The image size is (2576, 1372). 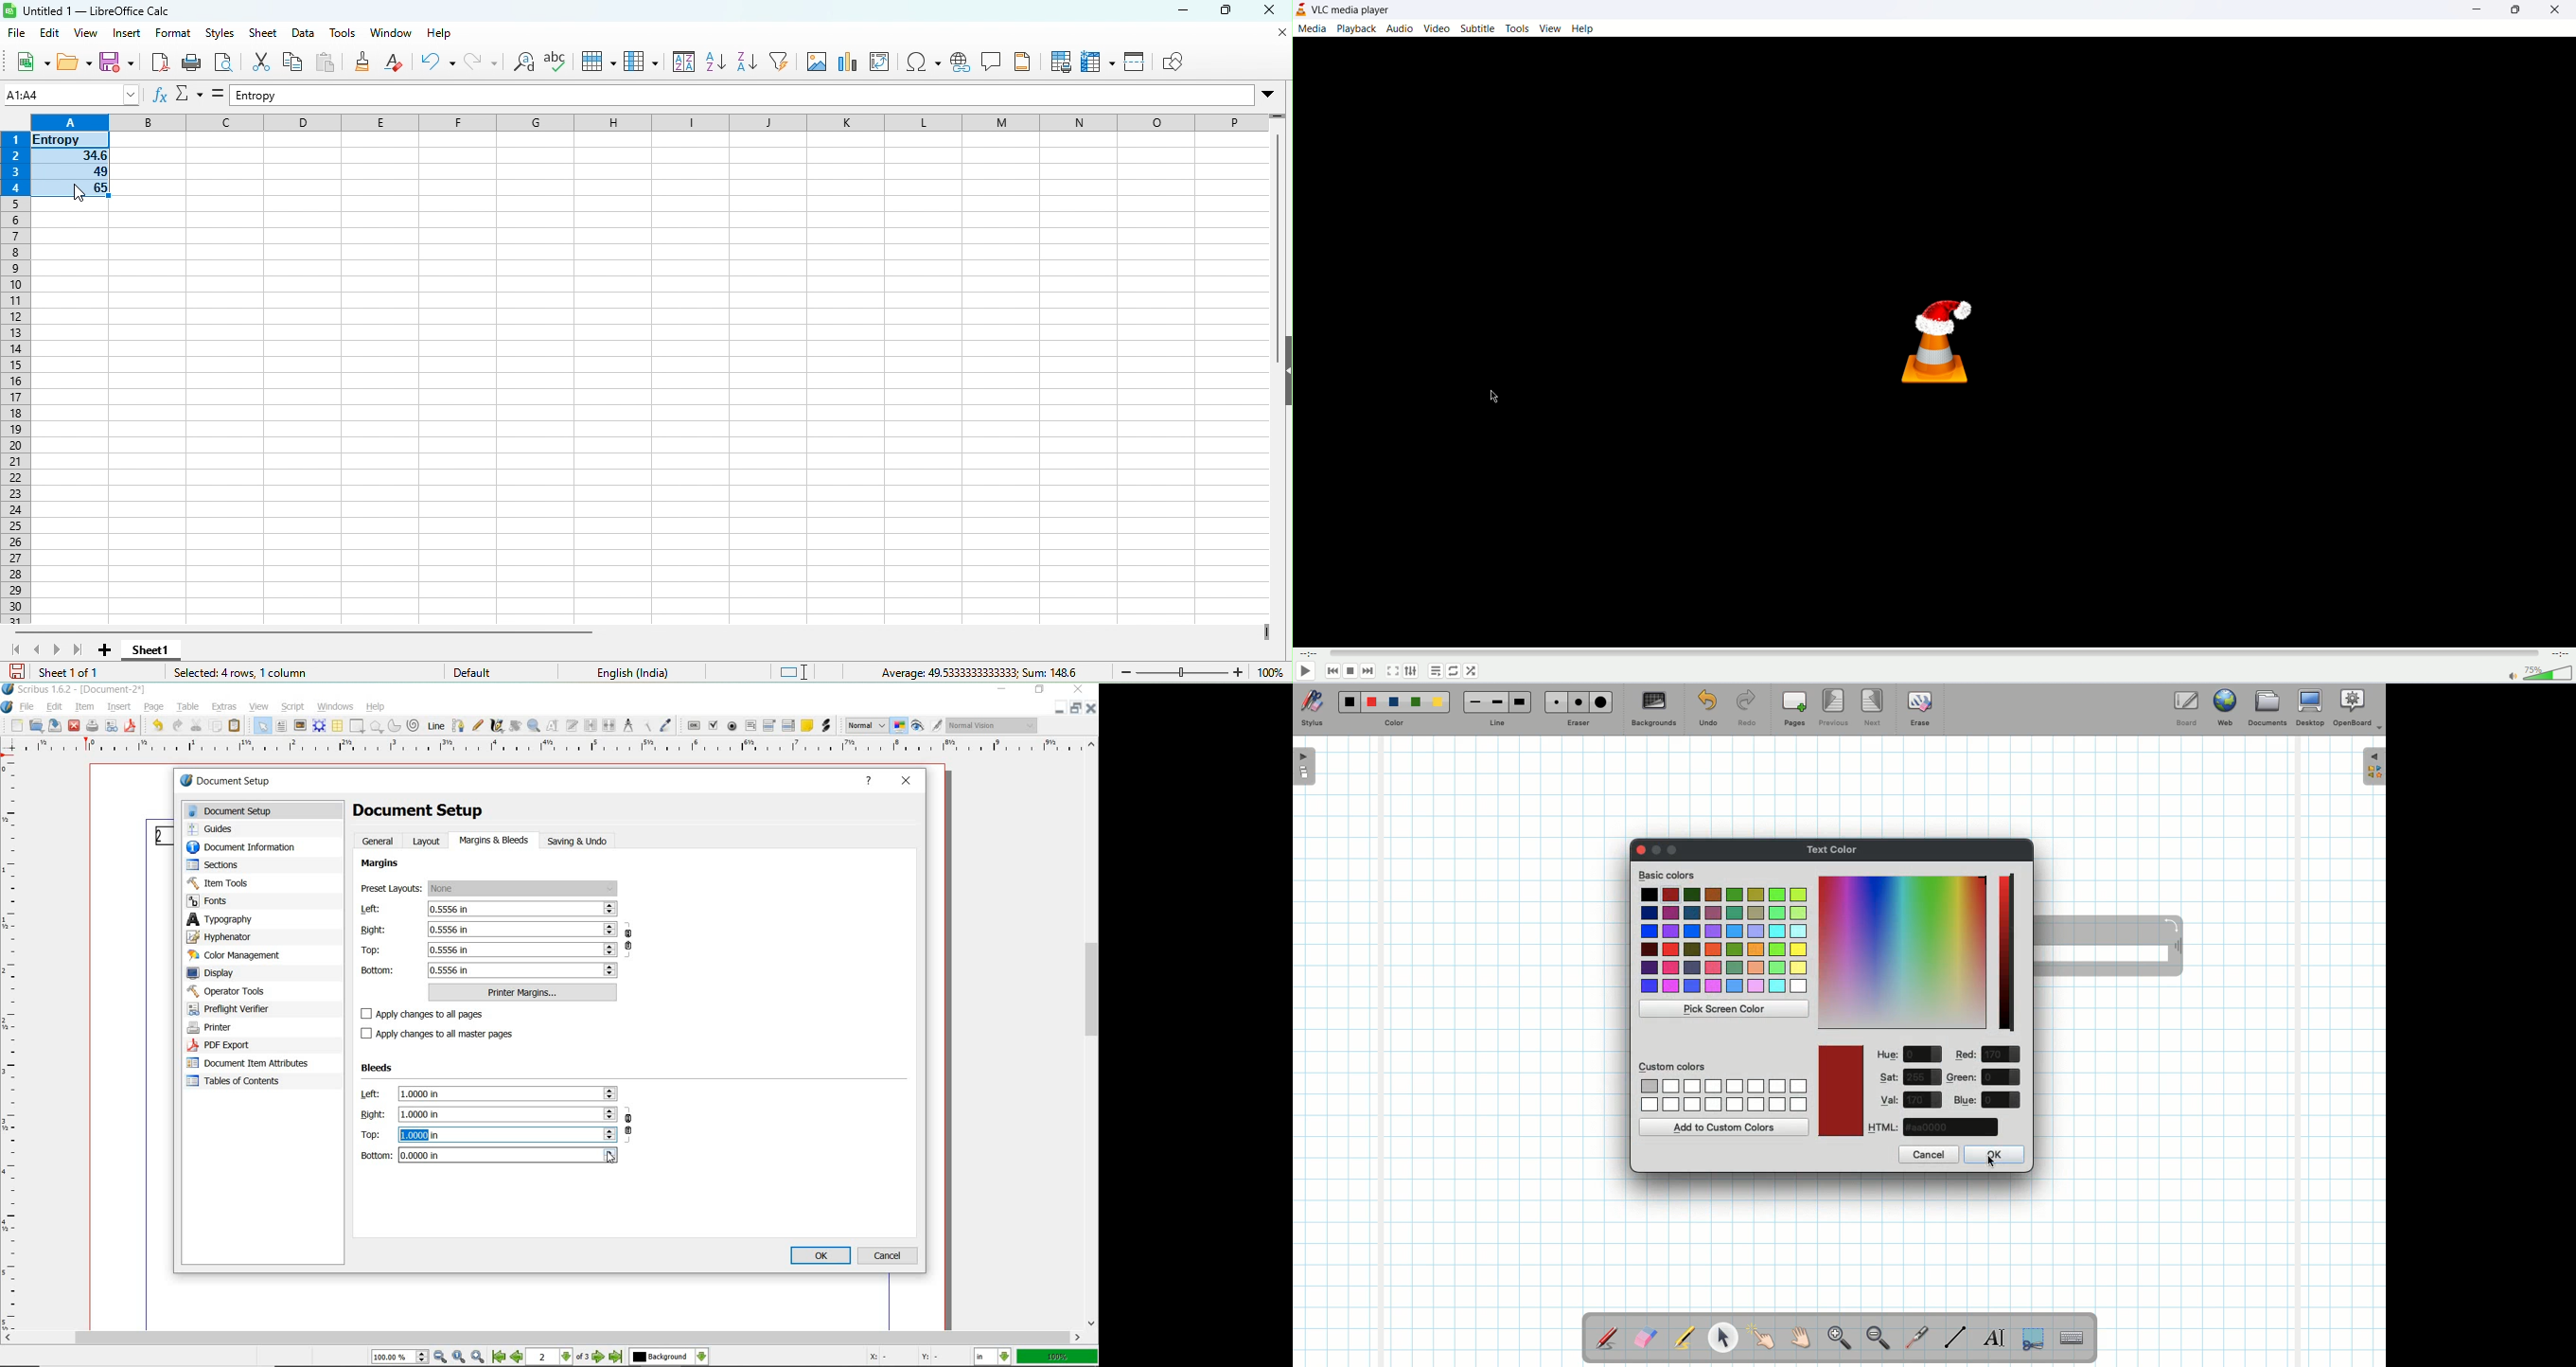 What do you see at coordinates (524, 993) in the screenshot?
I see `printer margins` at bounding box center [524, 993].